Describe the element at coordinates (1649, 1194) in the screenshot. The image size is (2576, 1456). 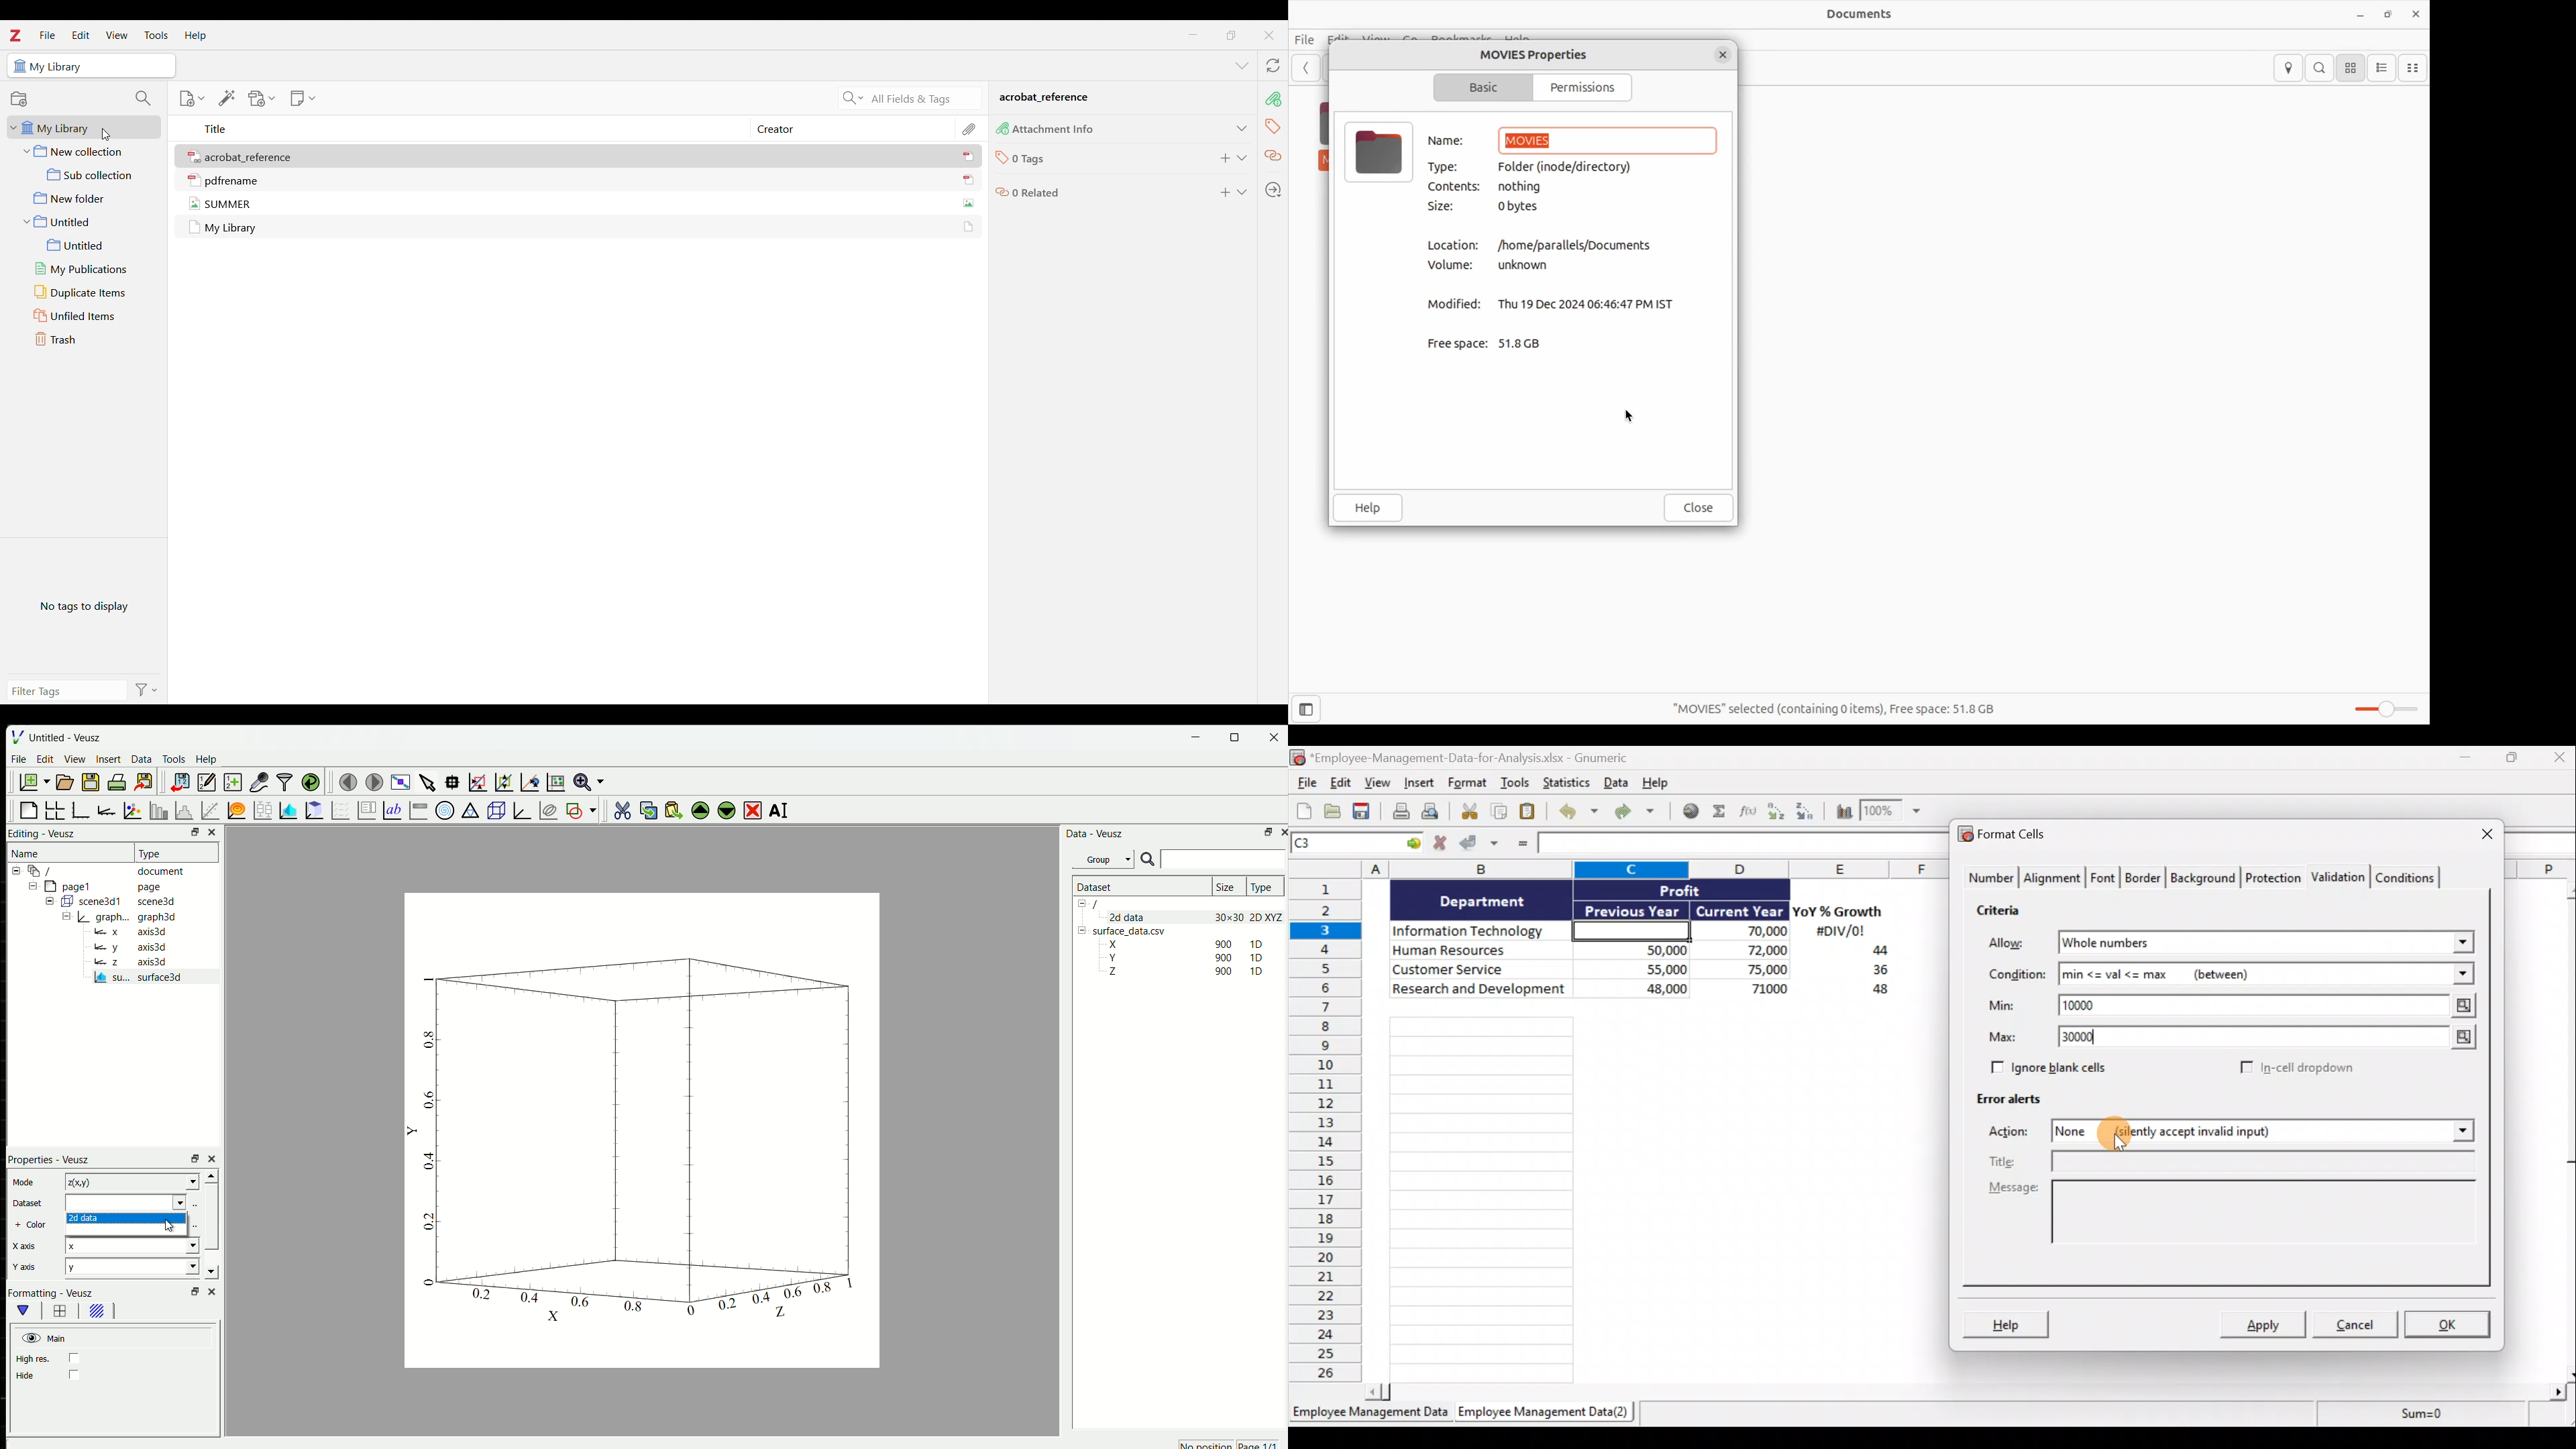
I see `Cells` at that location.